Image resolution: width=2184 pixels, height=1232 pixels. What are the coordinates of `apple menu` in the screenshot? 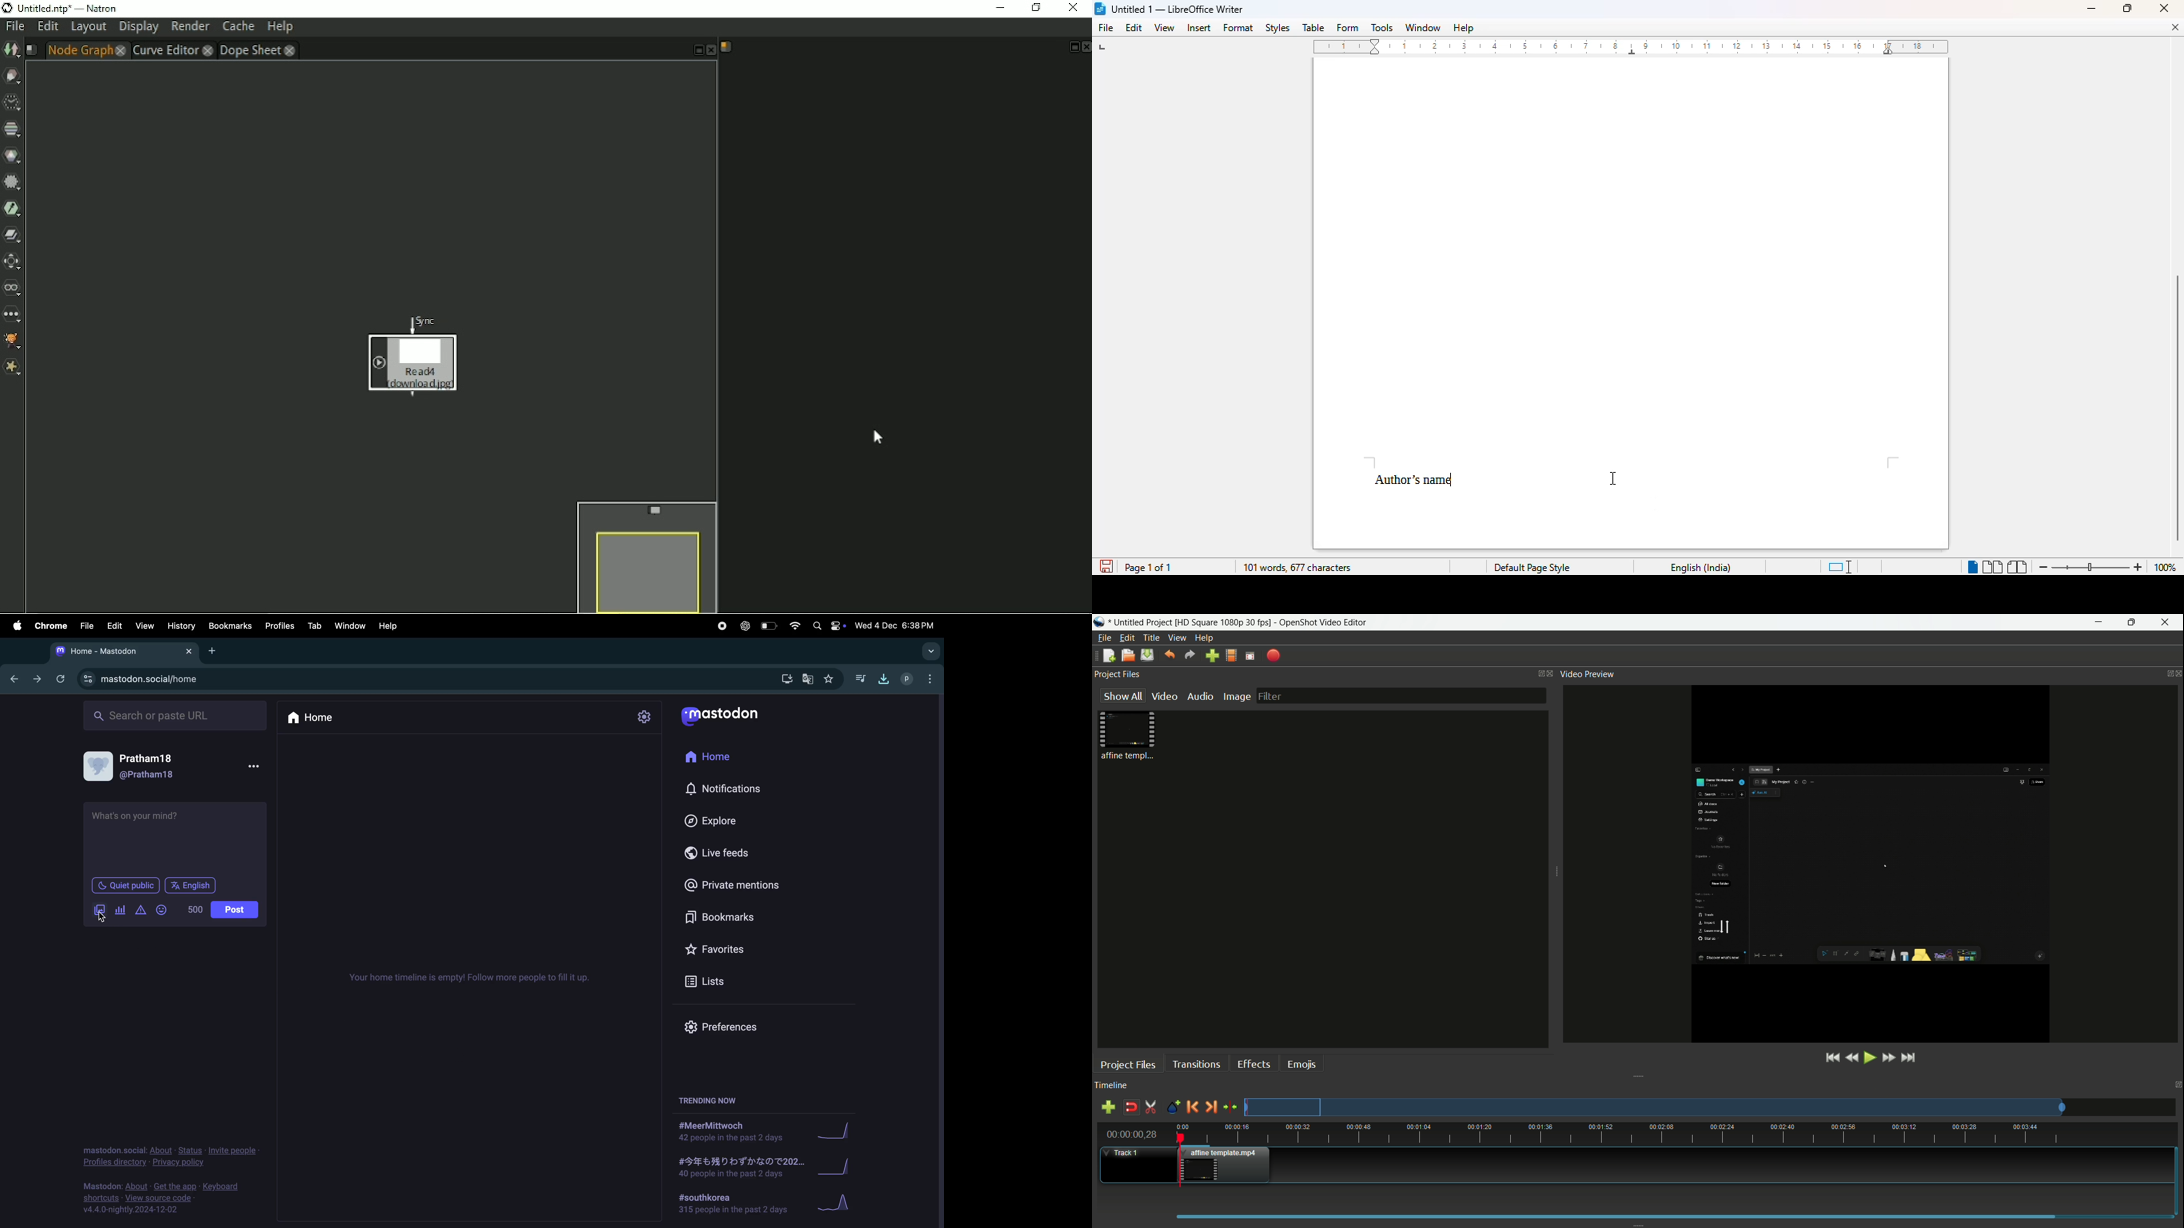 It's located at (15, 626).